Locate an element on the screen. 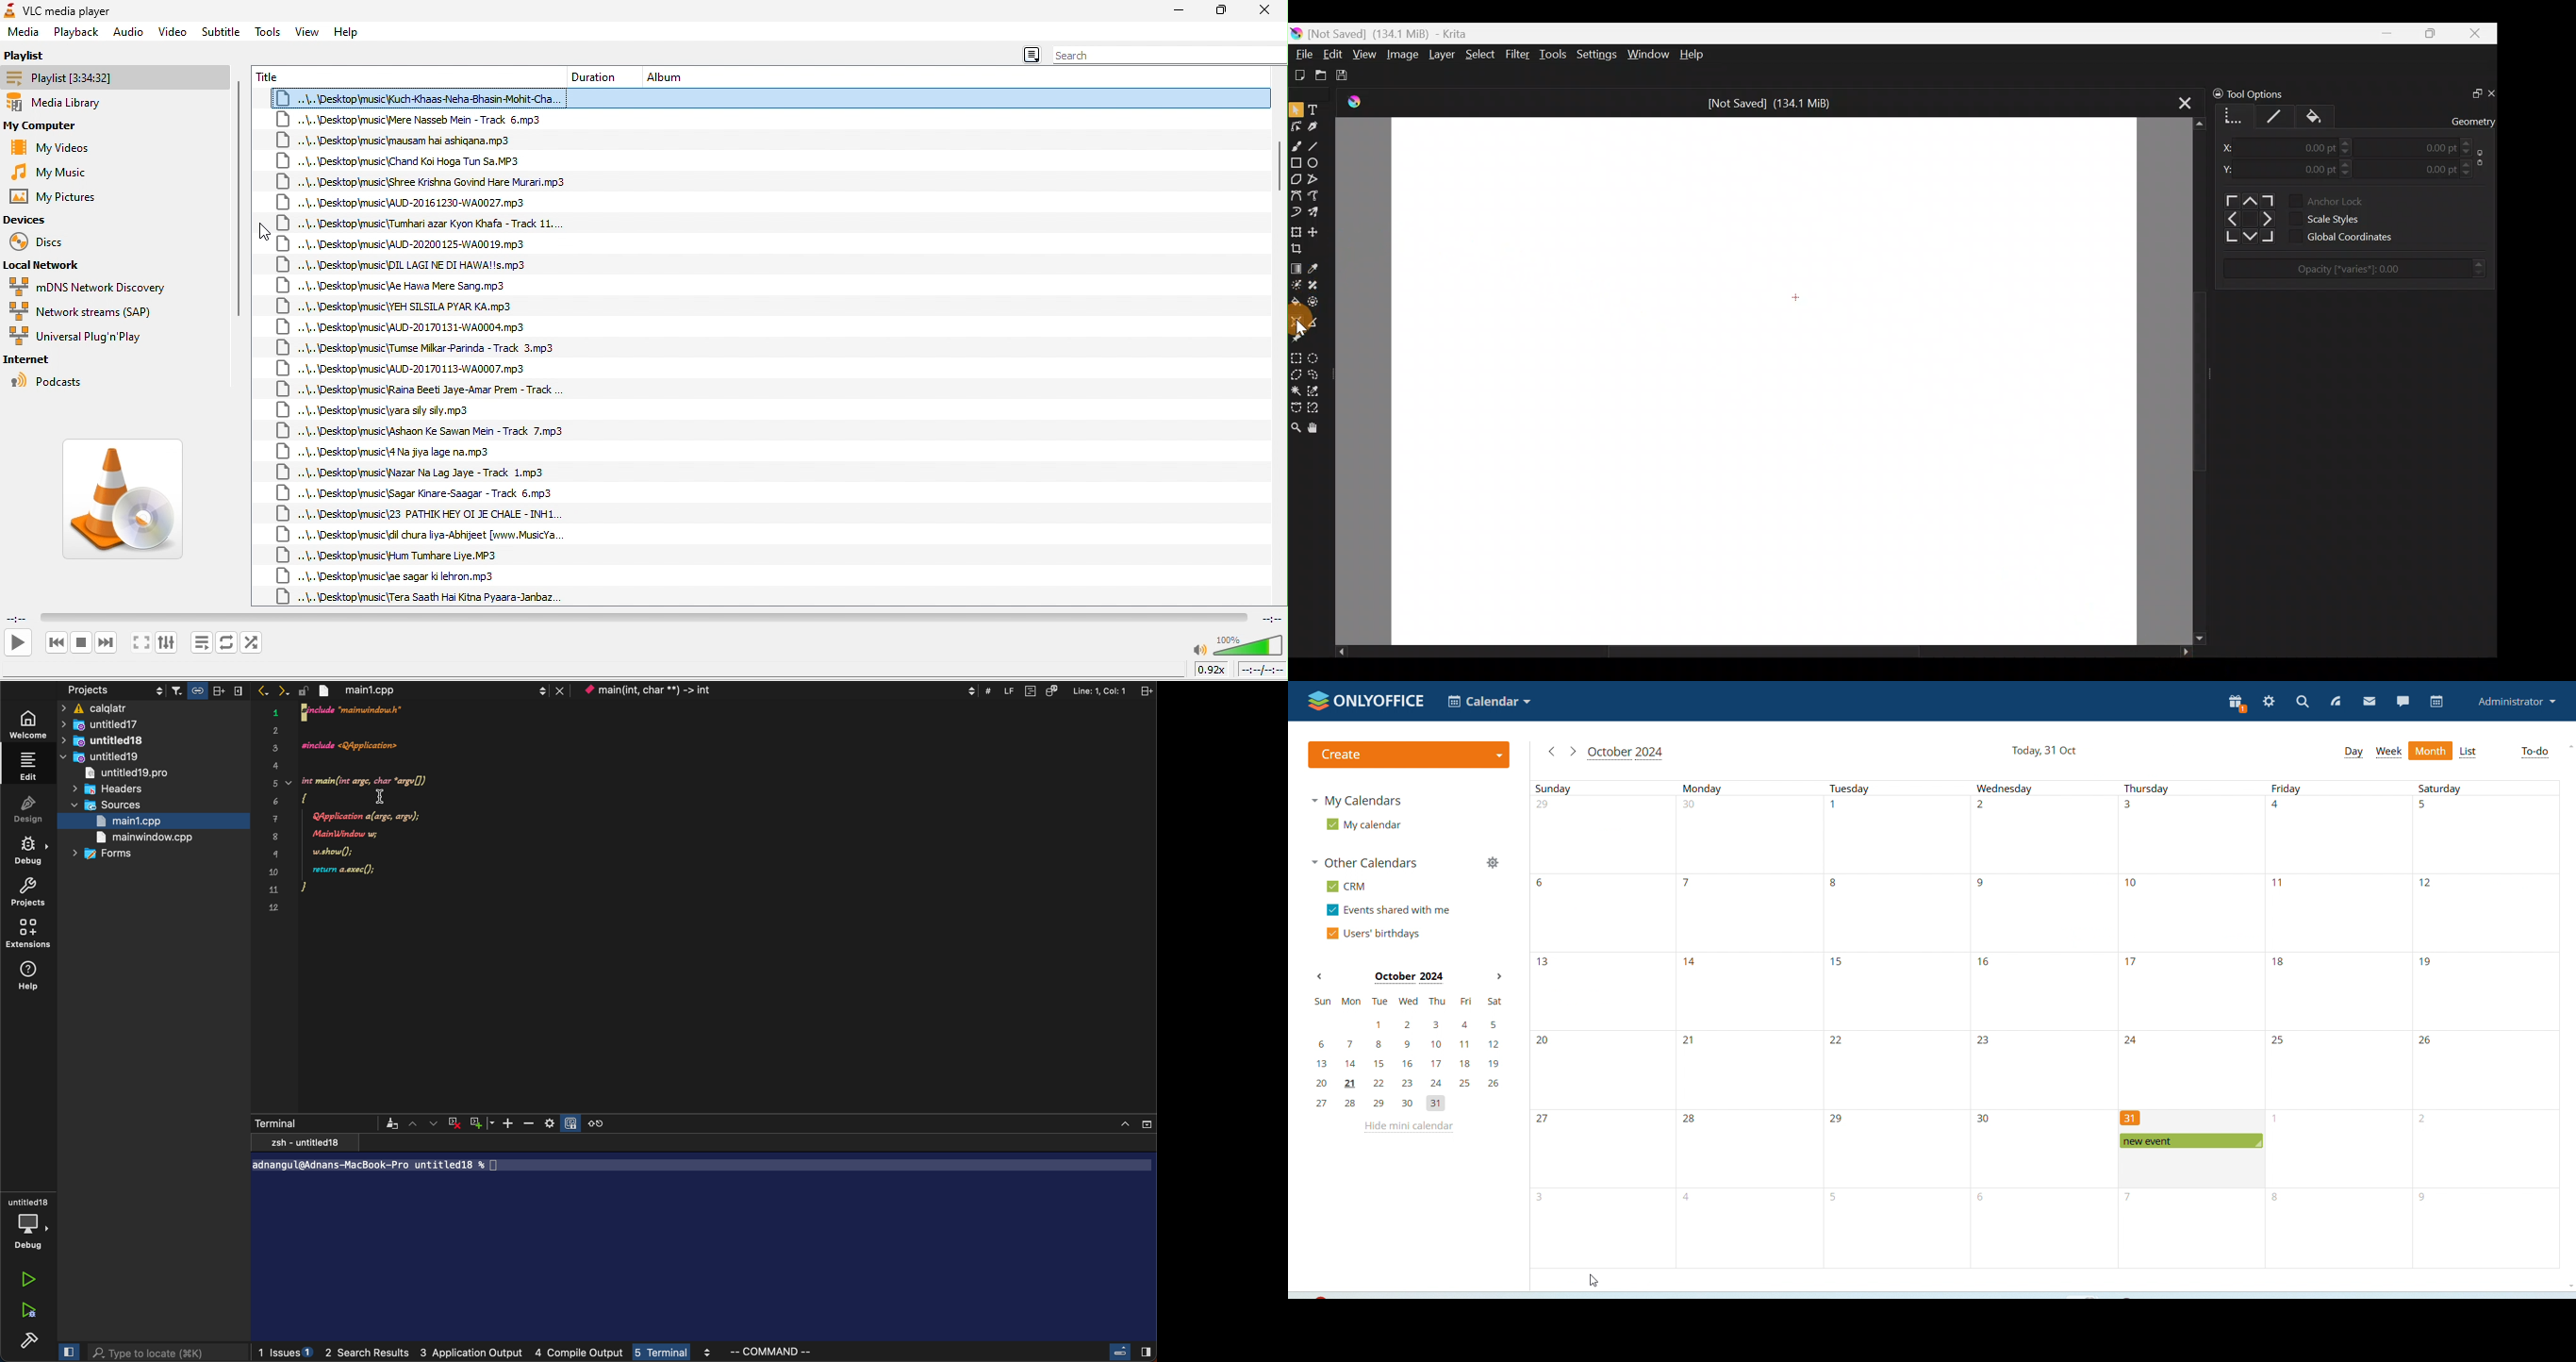 This screenshot has width=2576, height=1372. application output is located at coordinates (472, 1354).